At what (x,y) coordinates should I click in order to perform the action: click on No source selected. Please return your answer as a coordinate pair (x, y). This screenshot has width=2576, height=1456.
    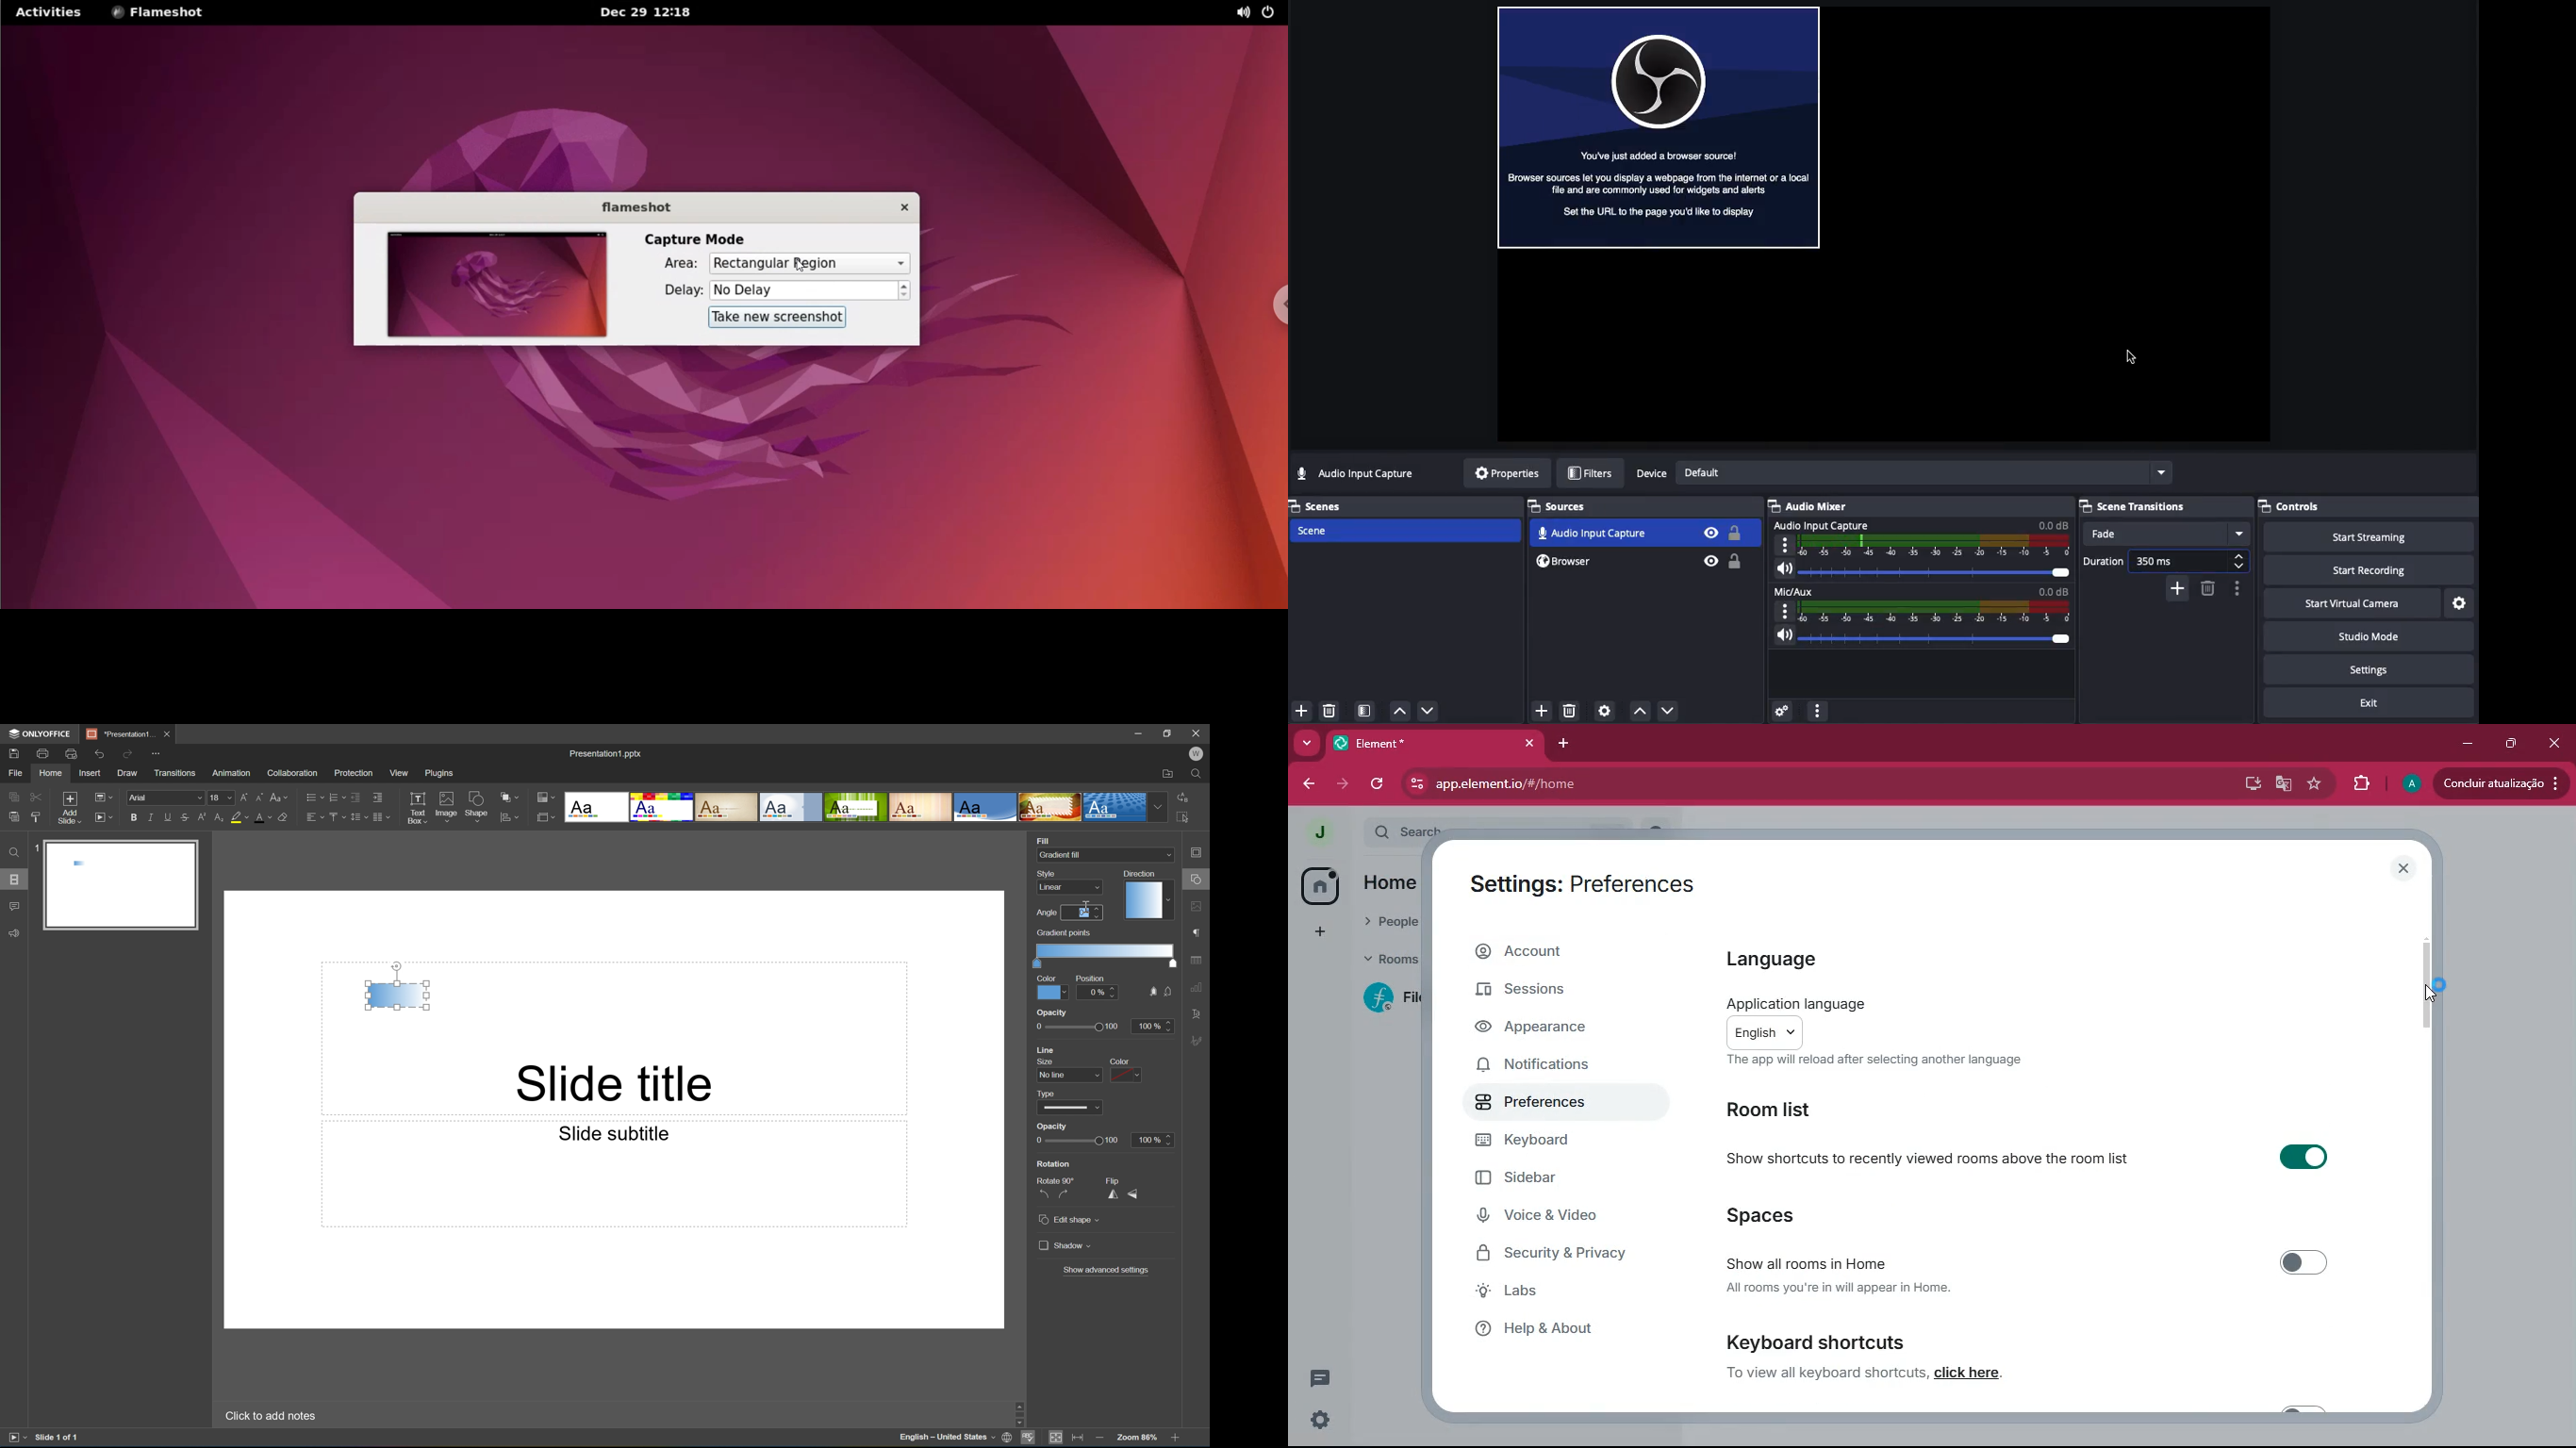
    Looking at the image, I should click on (1342, 475).